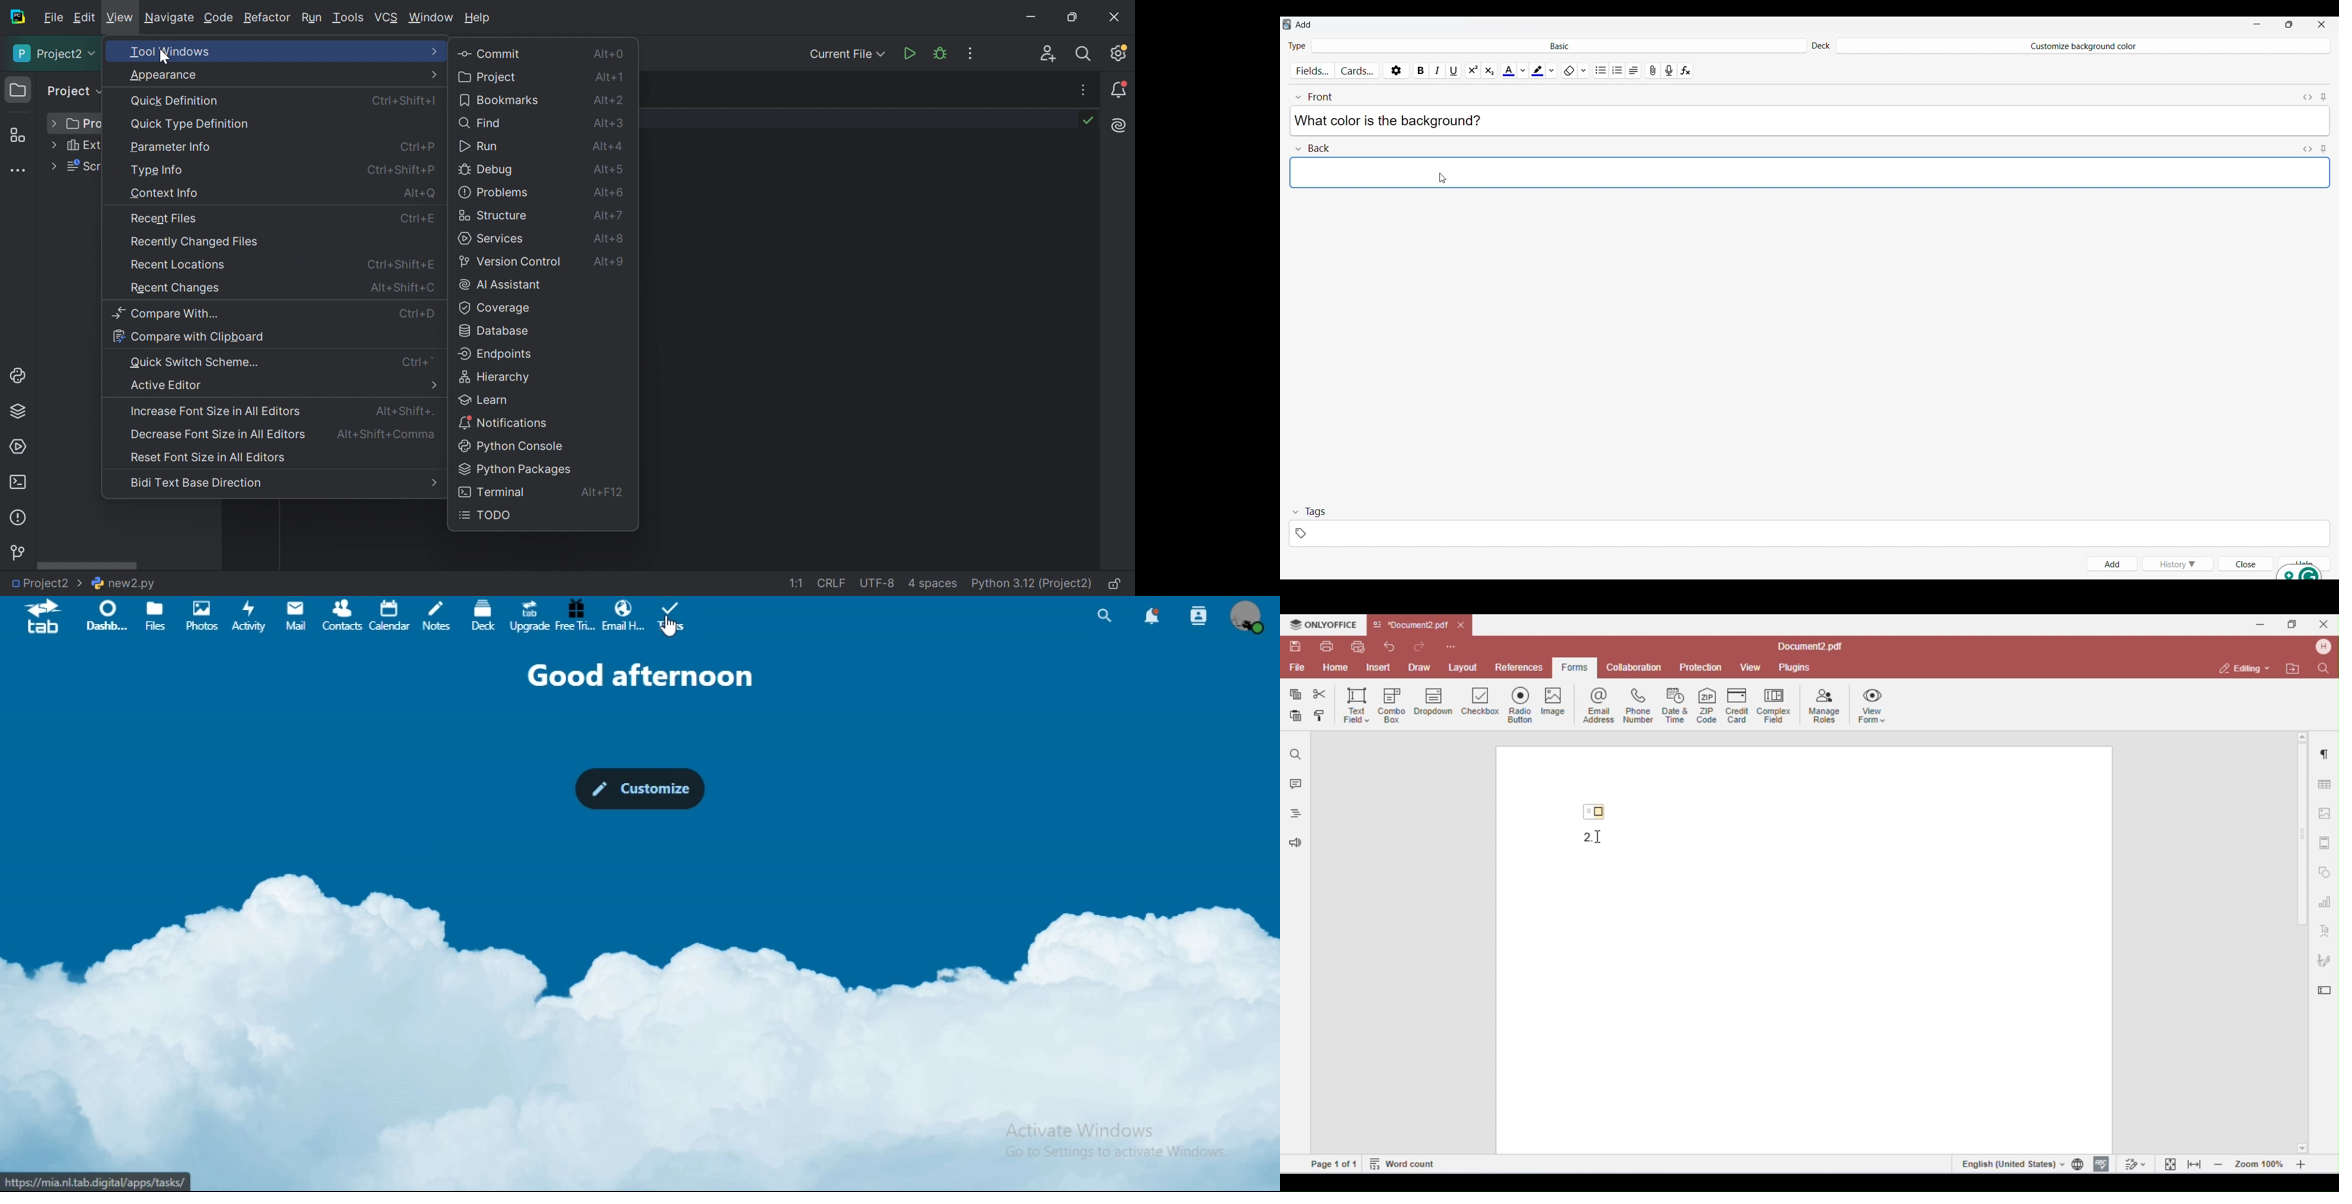 This screenshot has height=1204, width=2352. What do you see at coordinates (1396, 68) in the screenshot?
I see `Options` at bounding box center [1396, 68].